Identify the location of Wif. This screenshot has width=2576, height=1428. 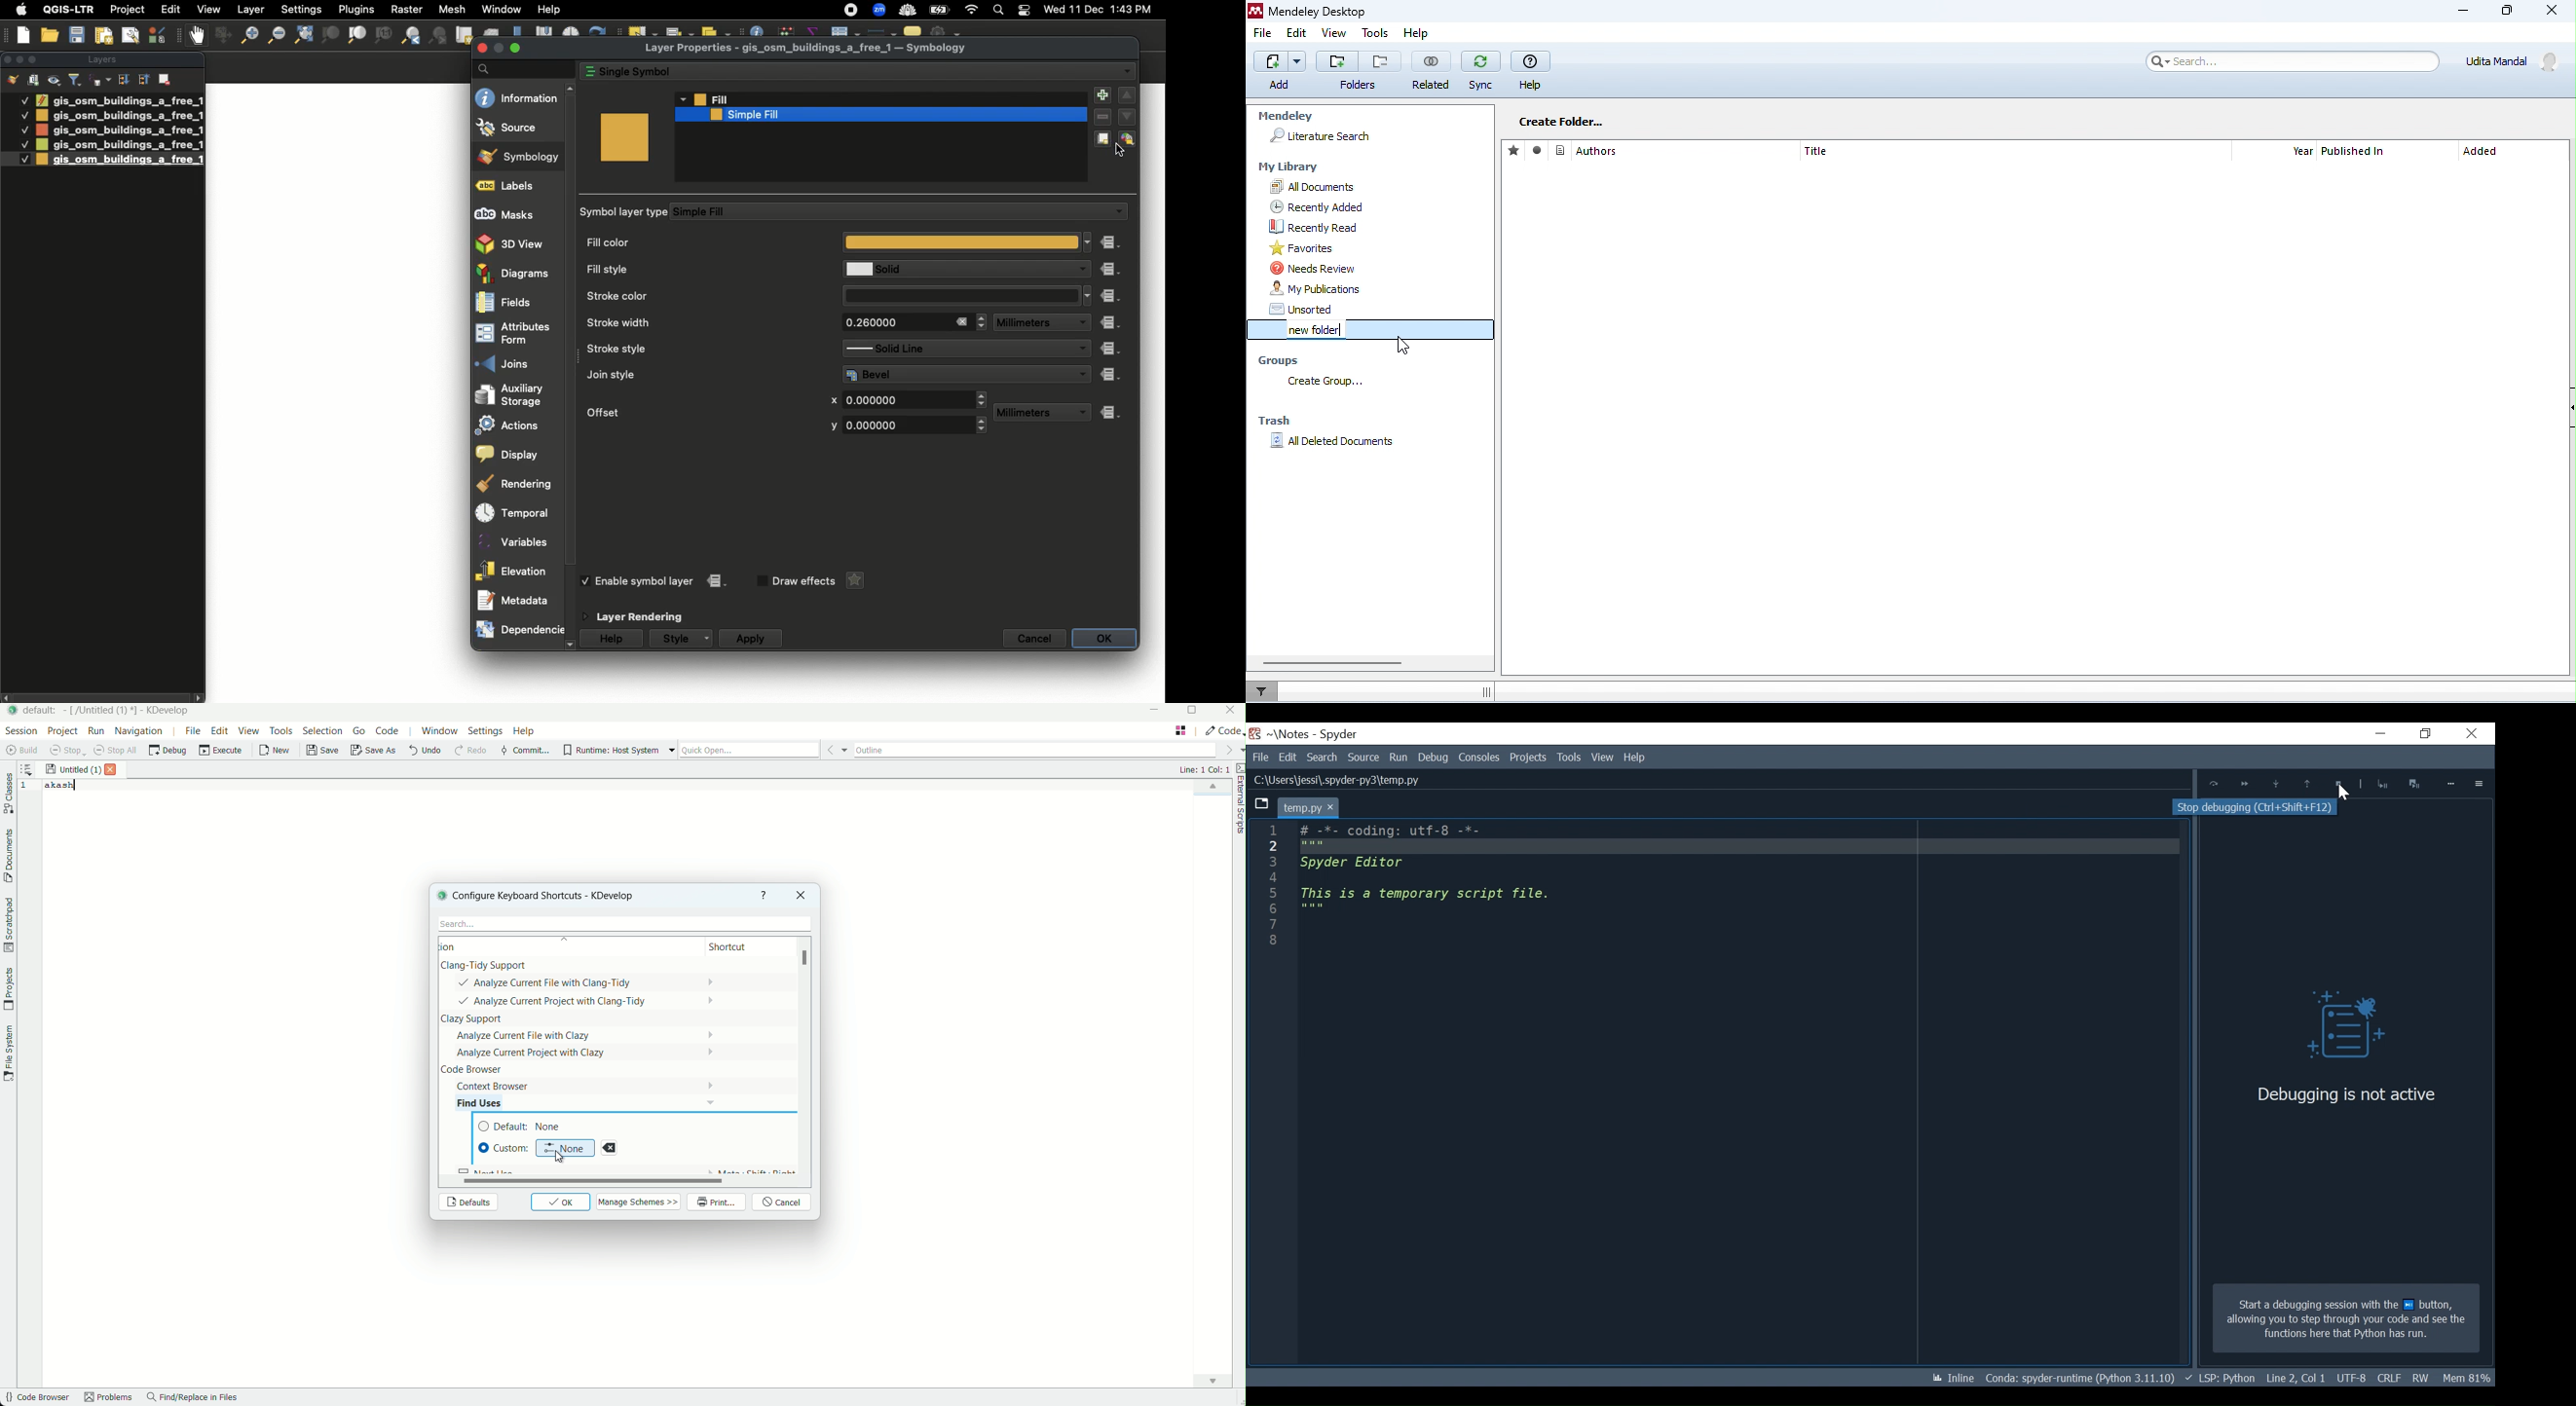
(972, 11).